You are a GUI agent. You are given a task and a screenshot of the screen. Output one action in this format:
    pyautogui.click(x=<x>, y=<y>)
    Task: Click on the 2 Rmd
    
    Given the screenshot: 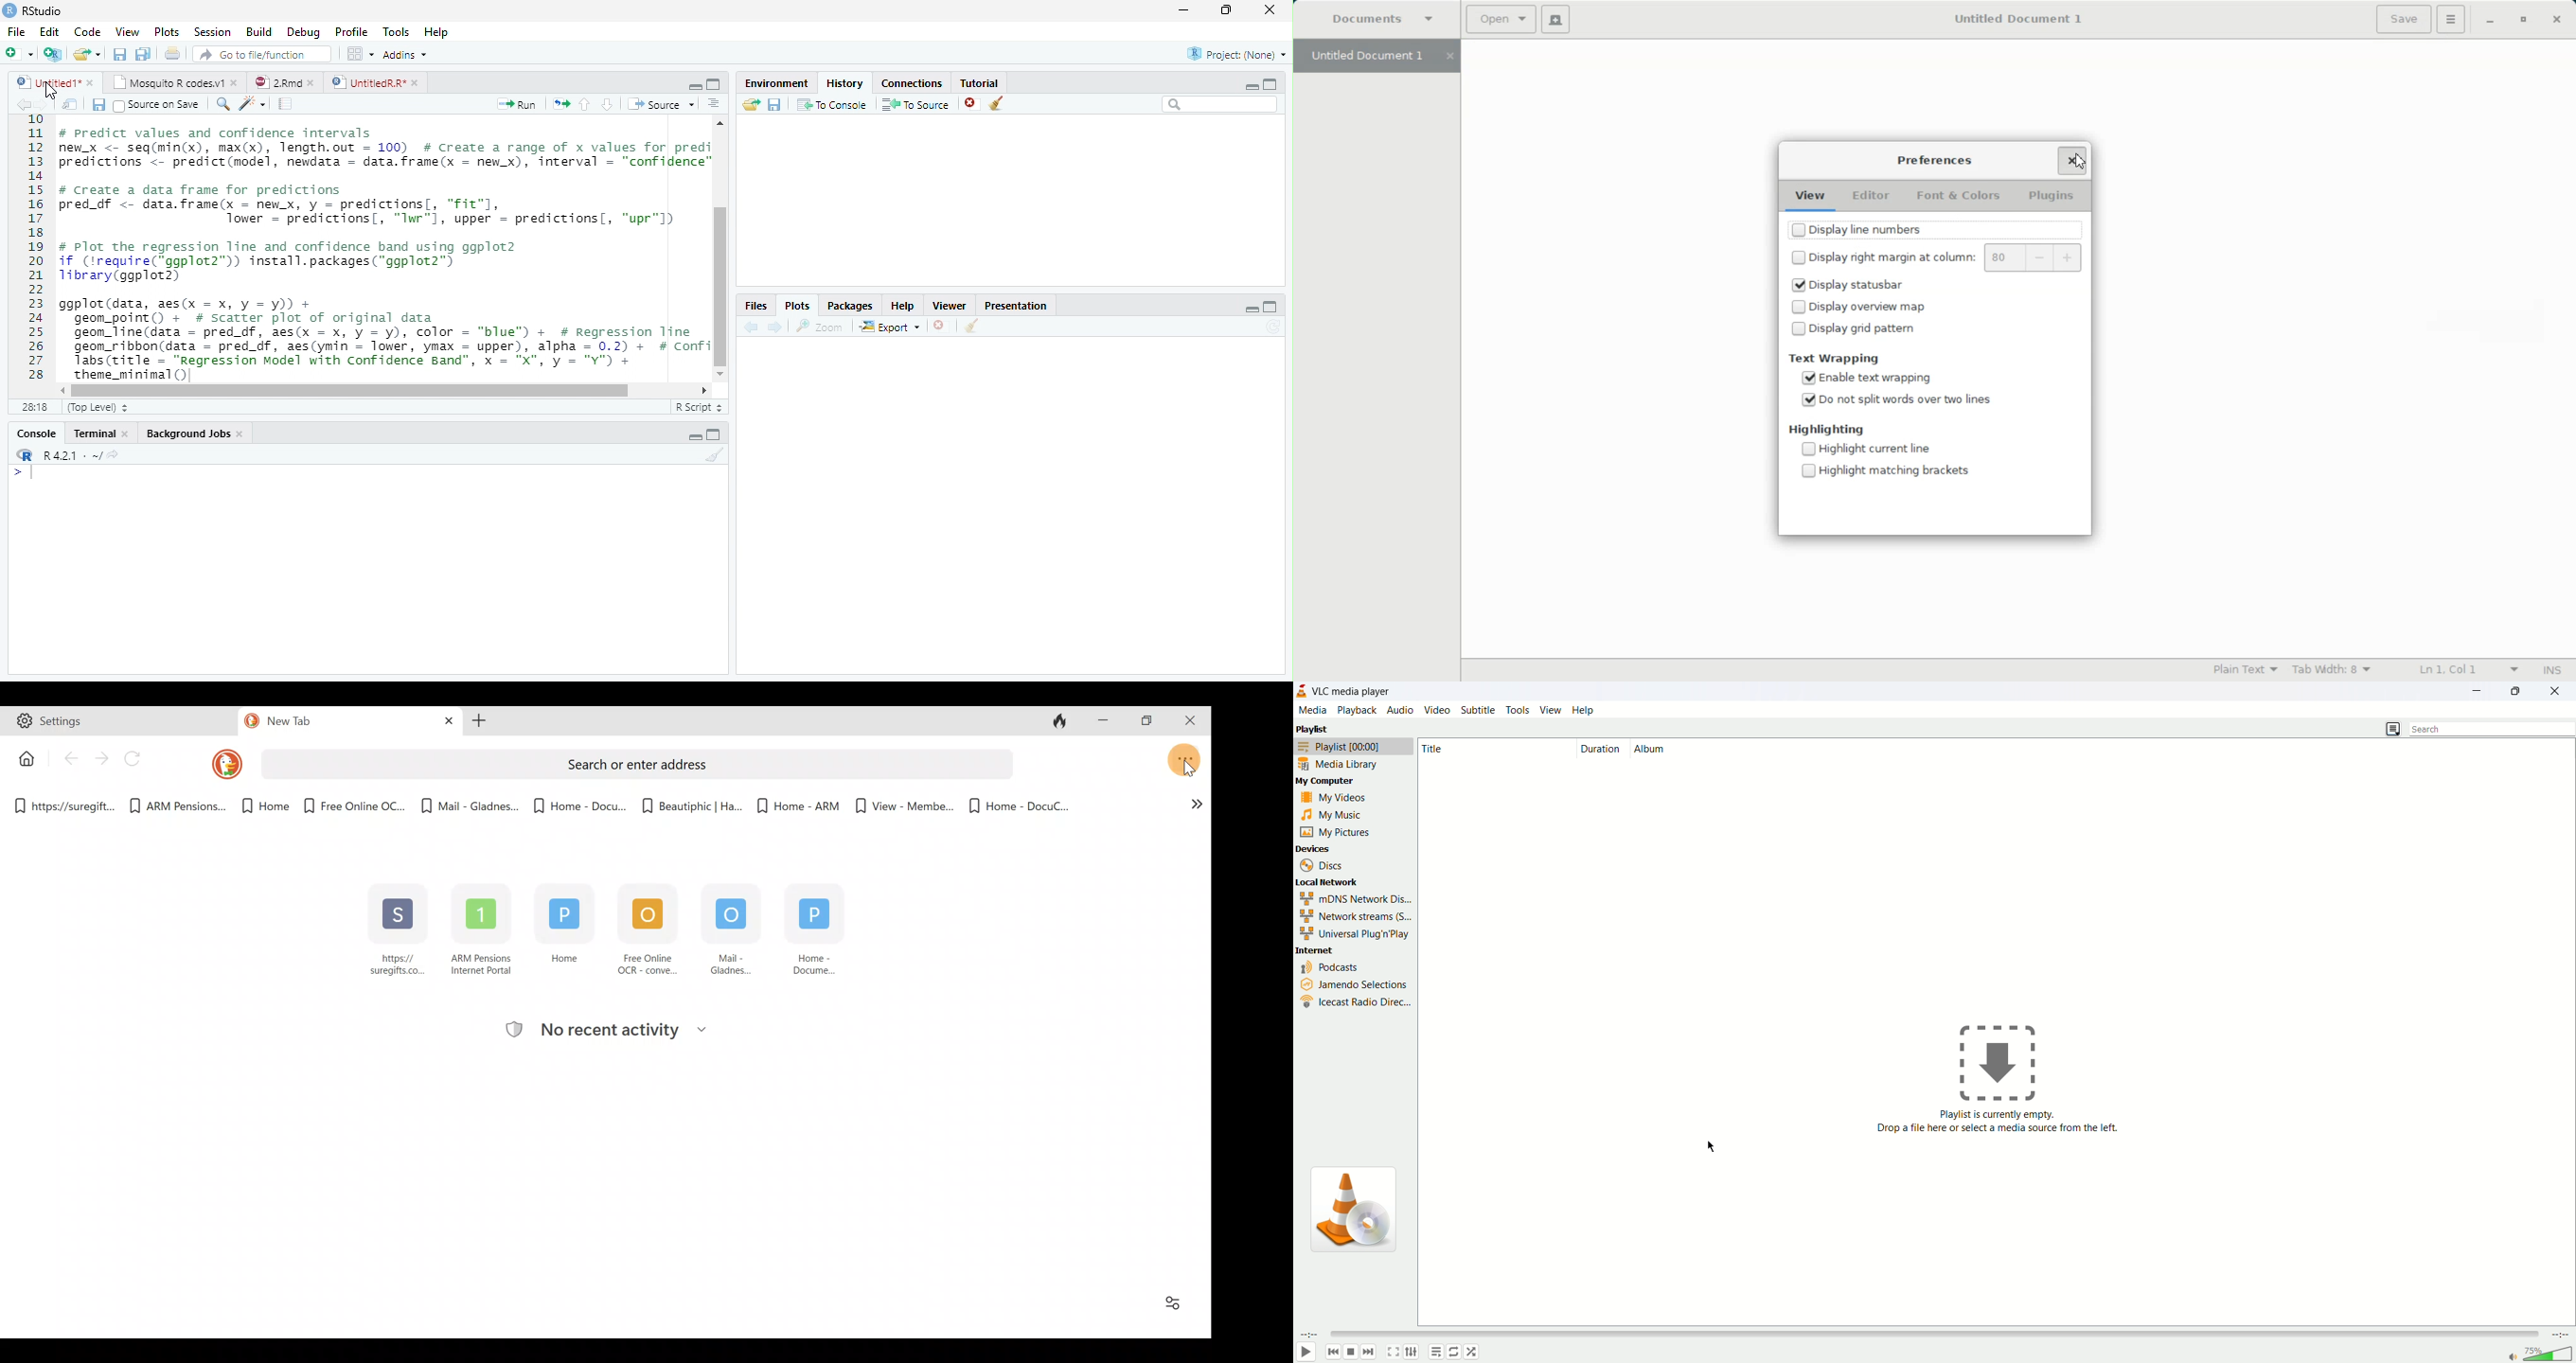 What is the action you would take?
    pyautogui.click(x=284, y=80)
    